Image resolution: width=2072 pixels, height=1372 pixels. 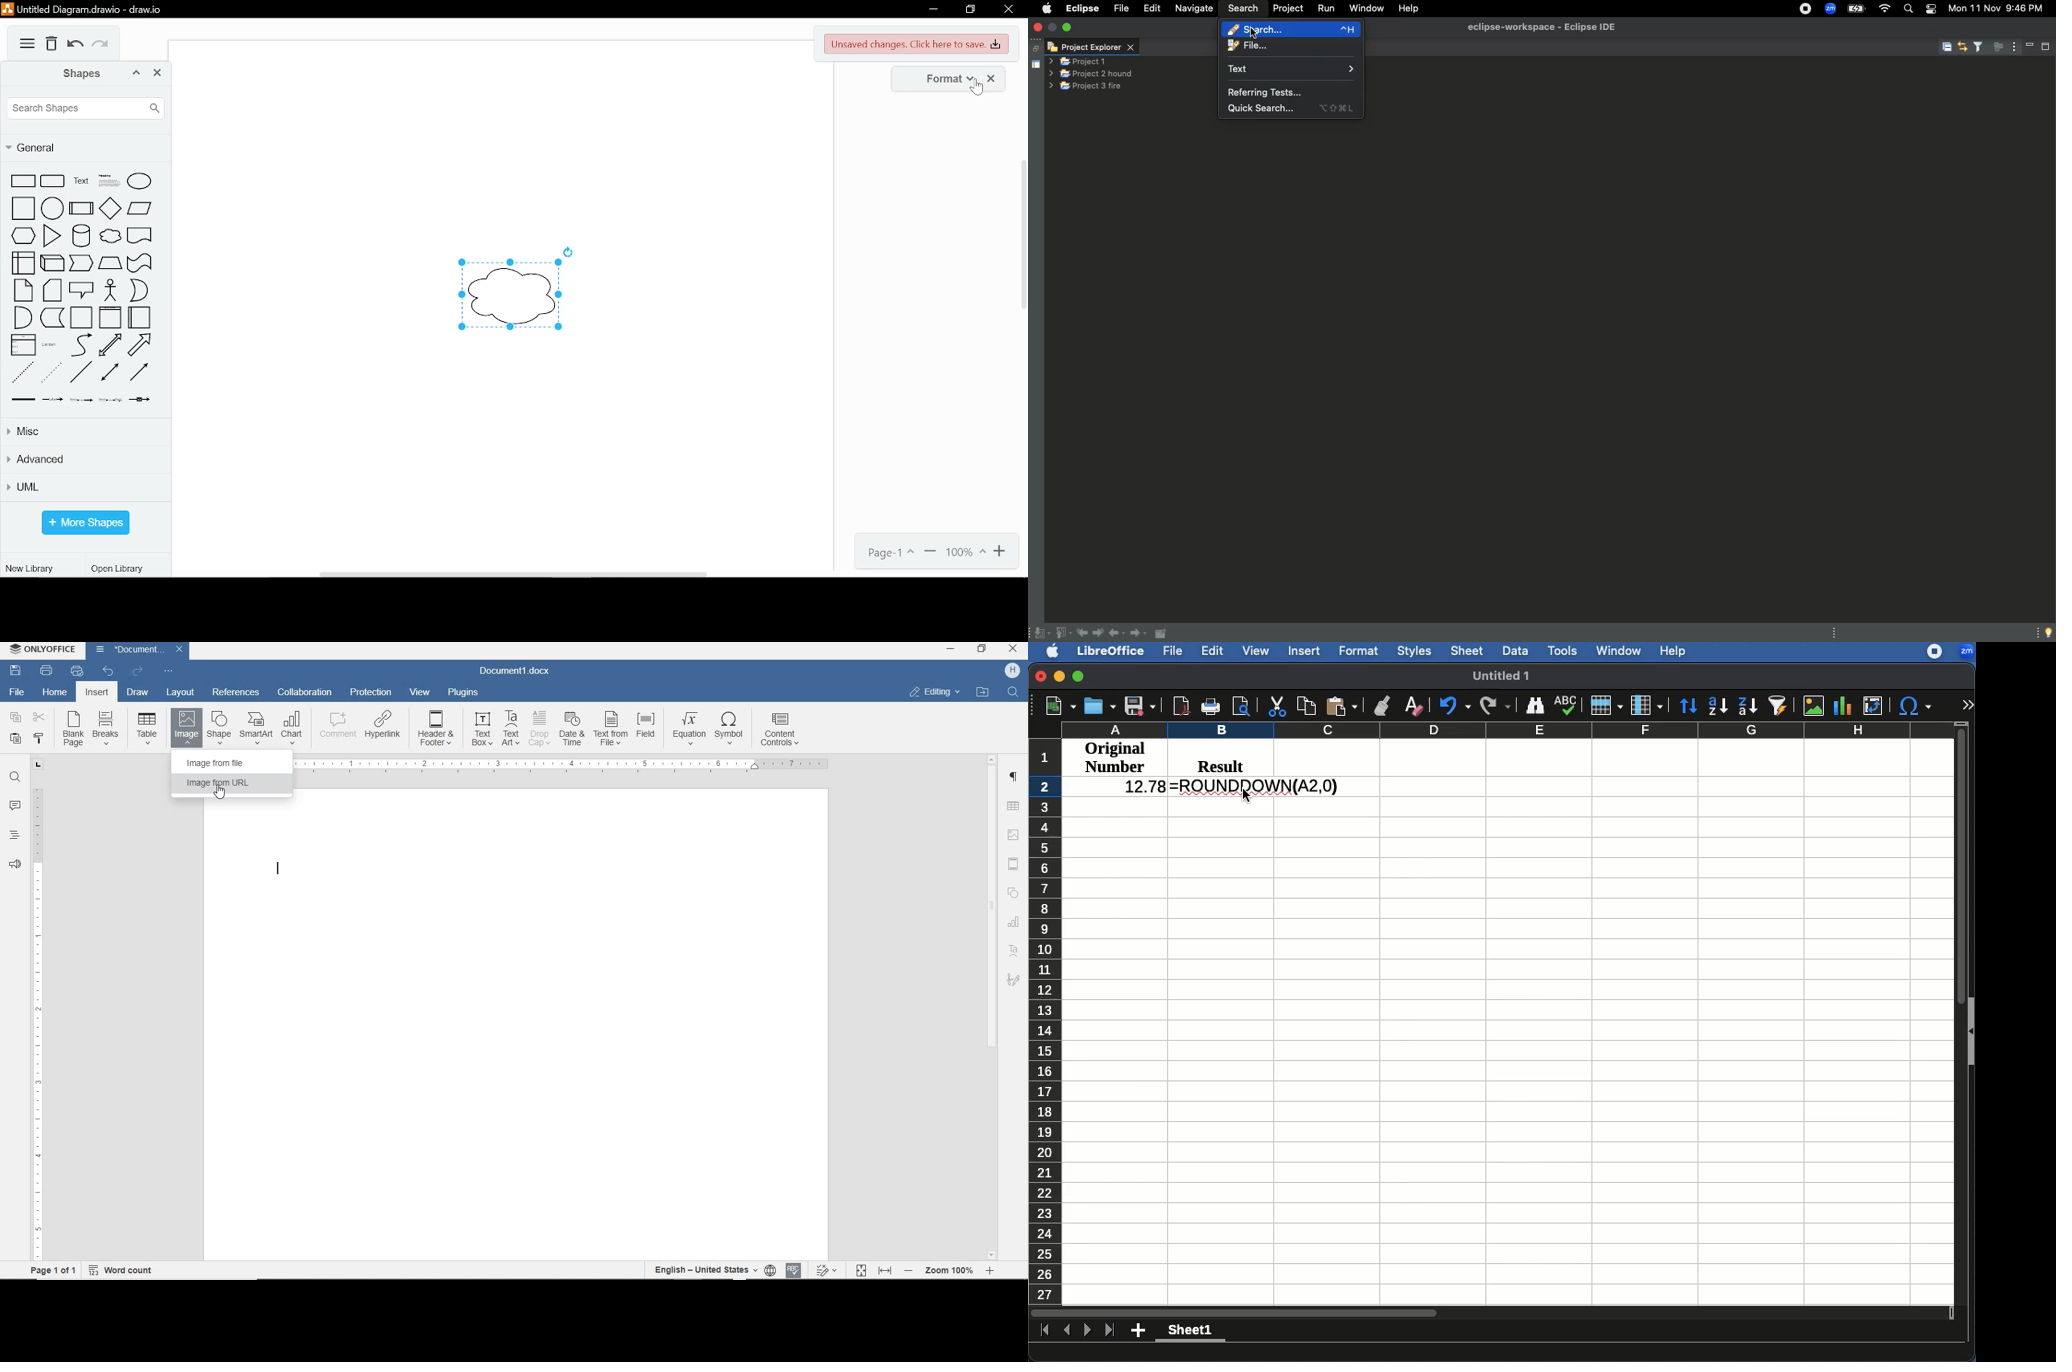 I want to click on image, so click(x=1015, y=835).